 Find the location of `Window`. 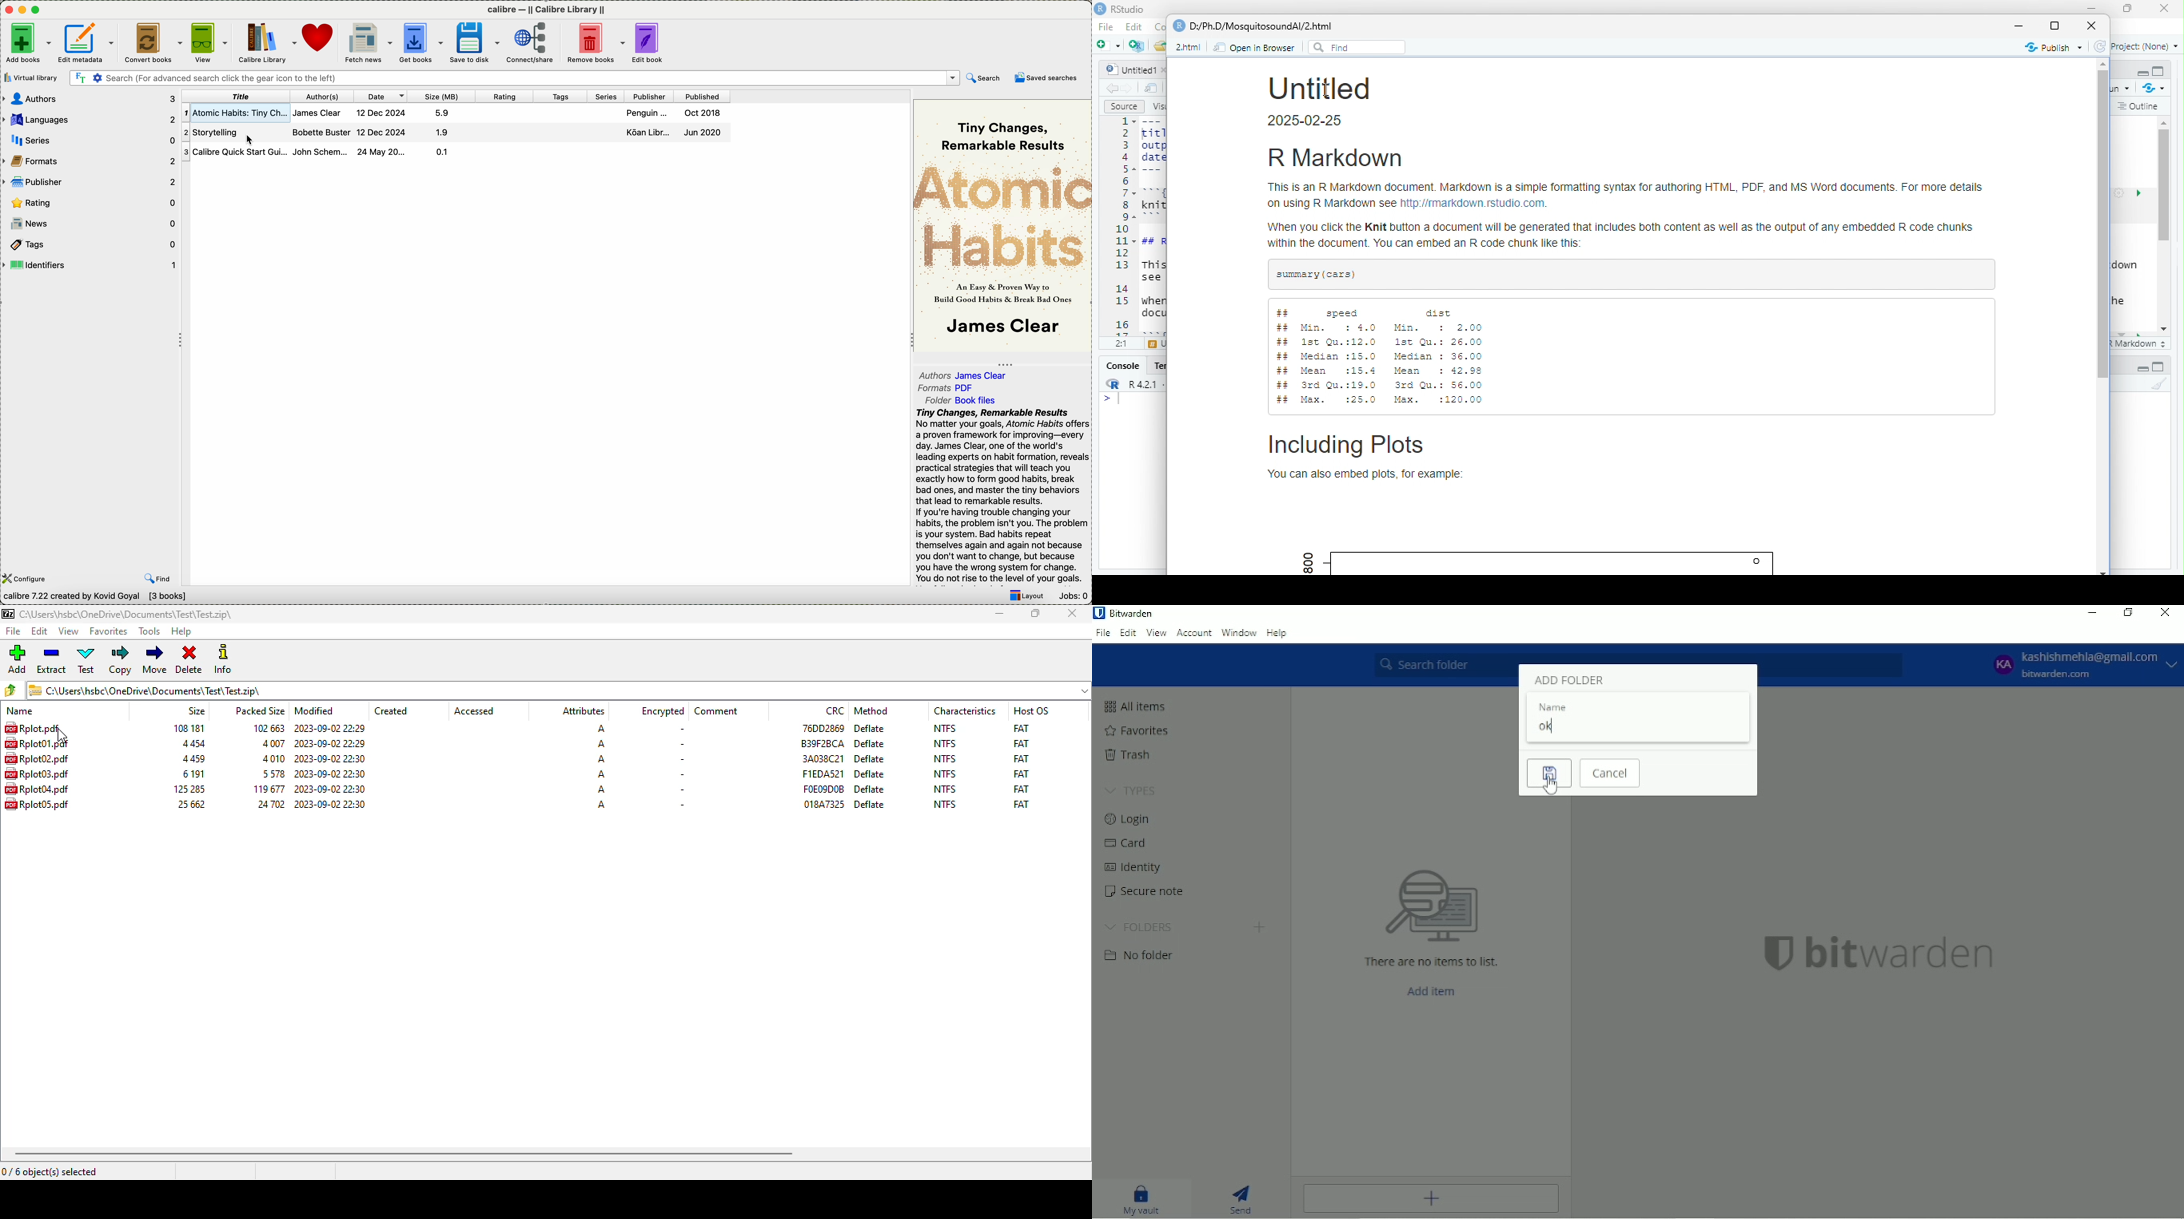

Window is located at coordinates (1240, 634).